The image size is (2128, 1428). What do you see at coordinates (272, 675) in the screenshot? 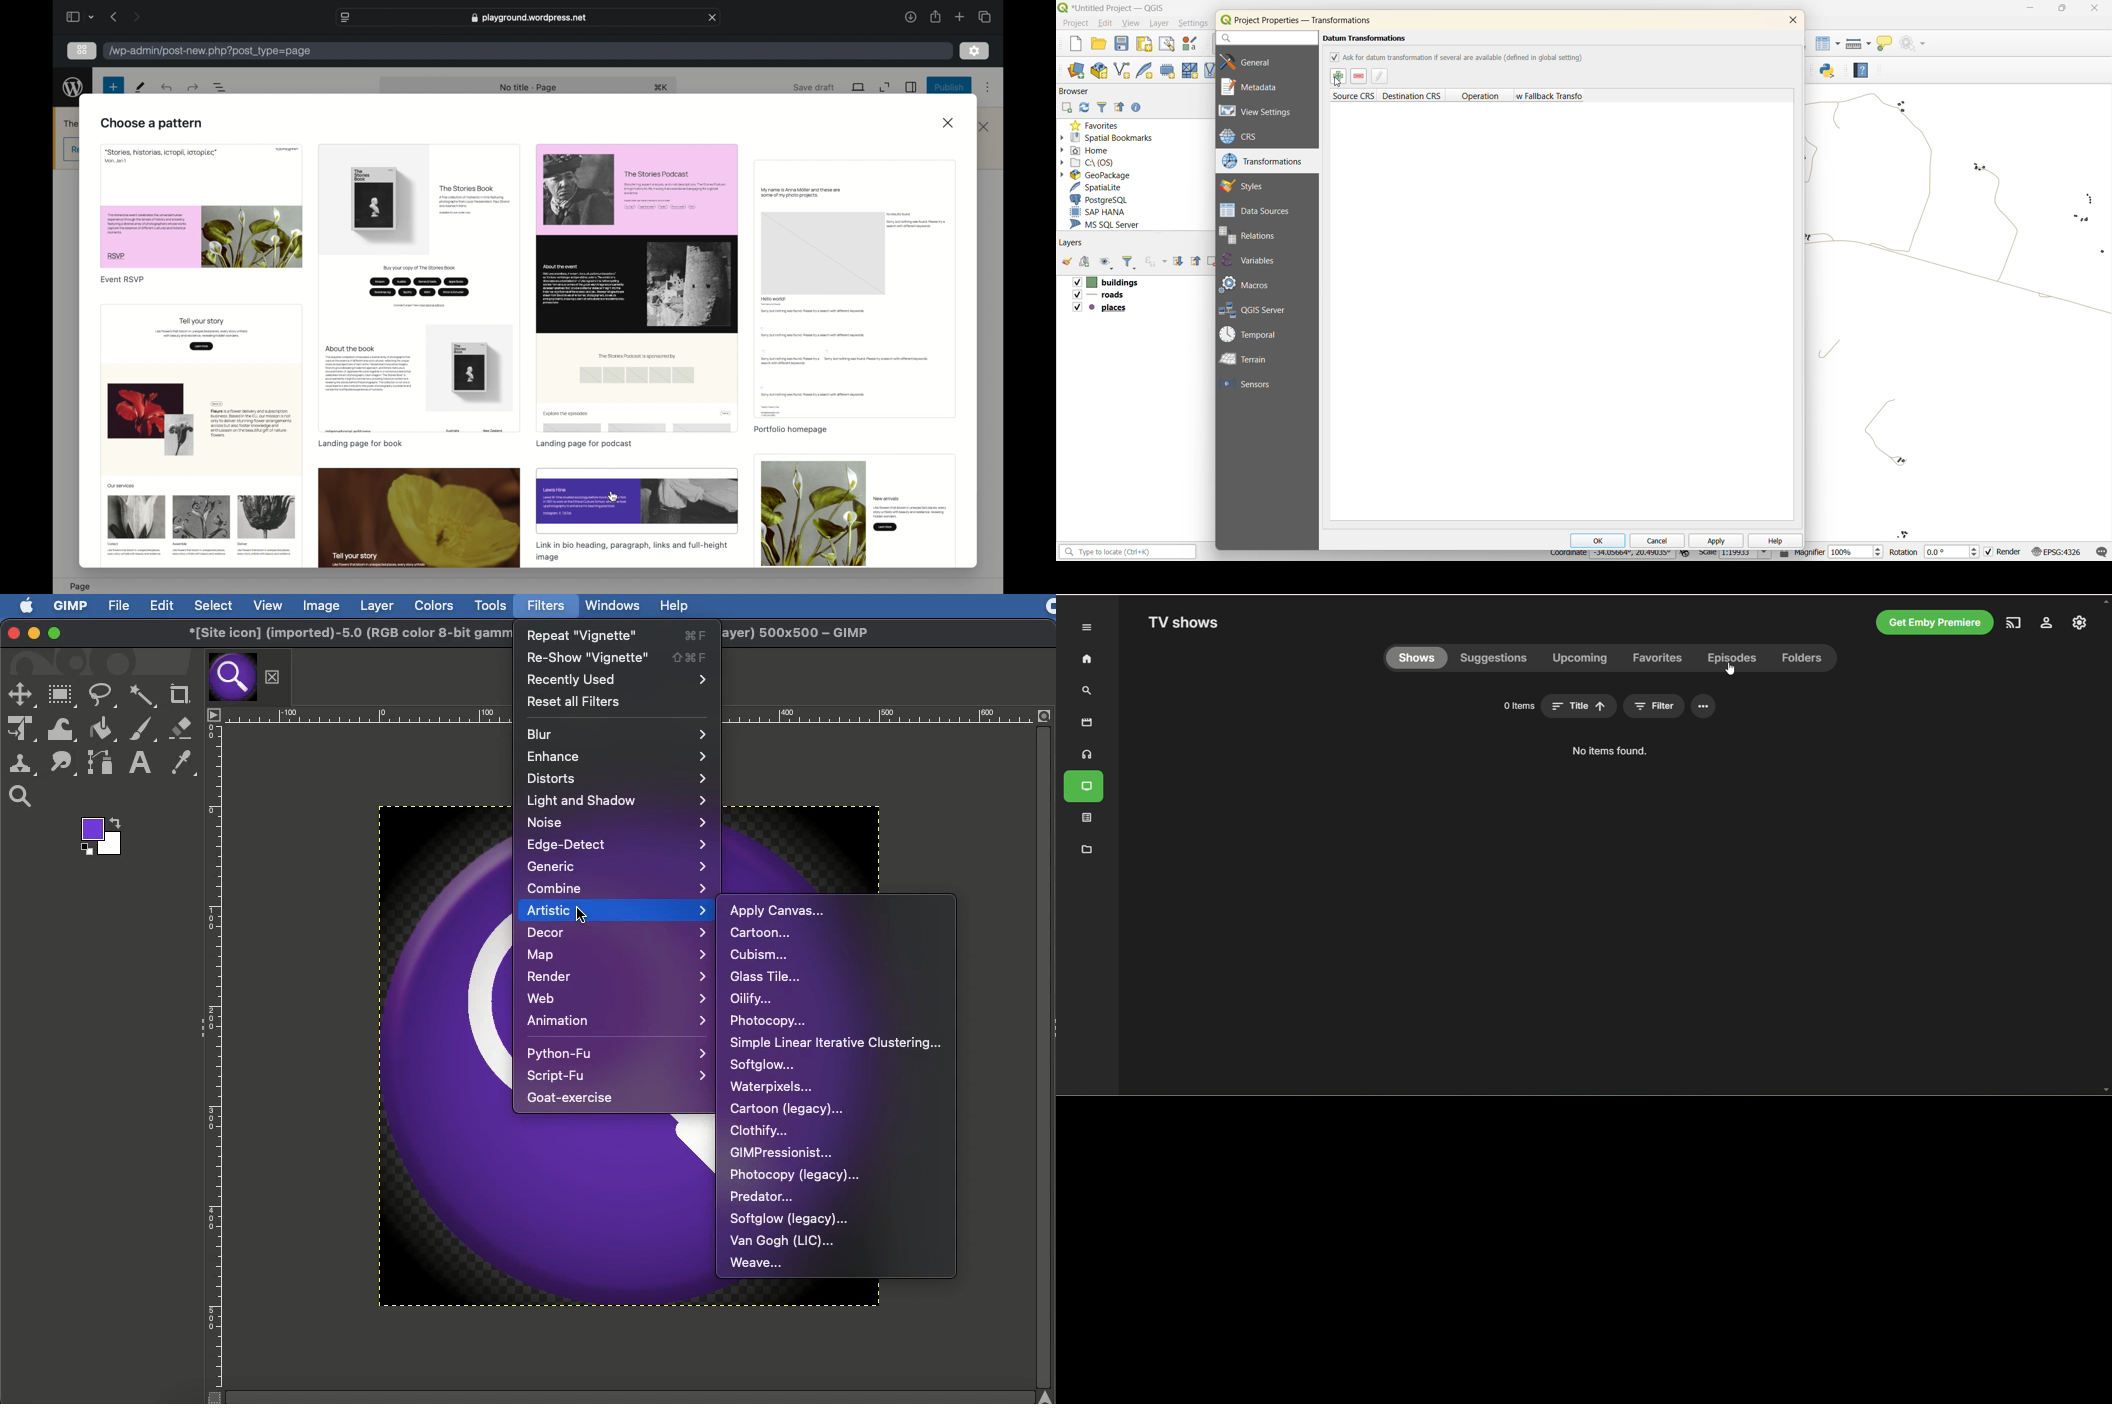
I see `Close` at bounding box center [272, 675].